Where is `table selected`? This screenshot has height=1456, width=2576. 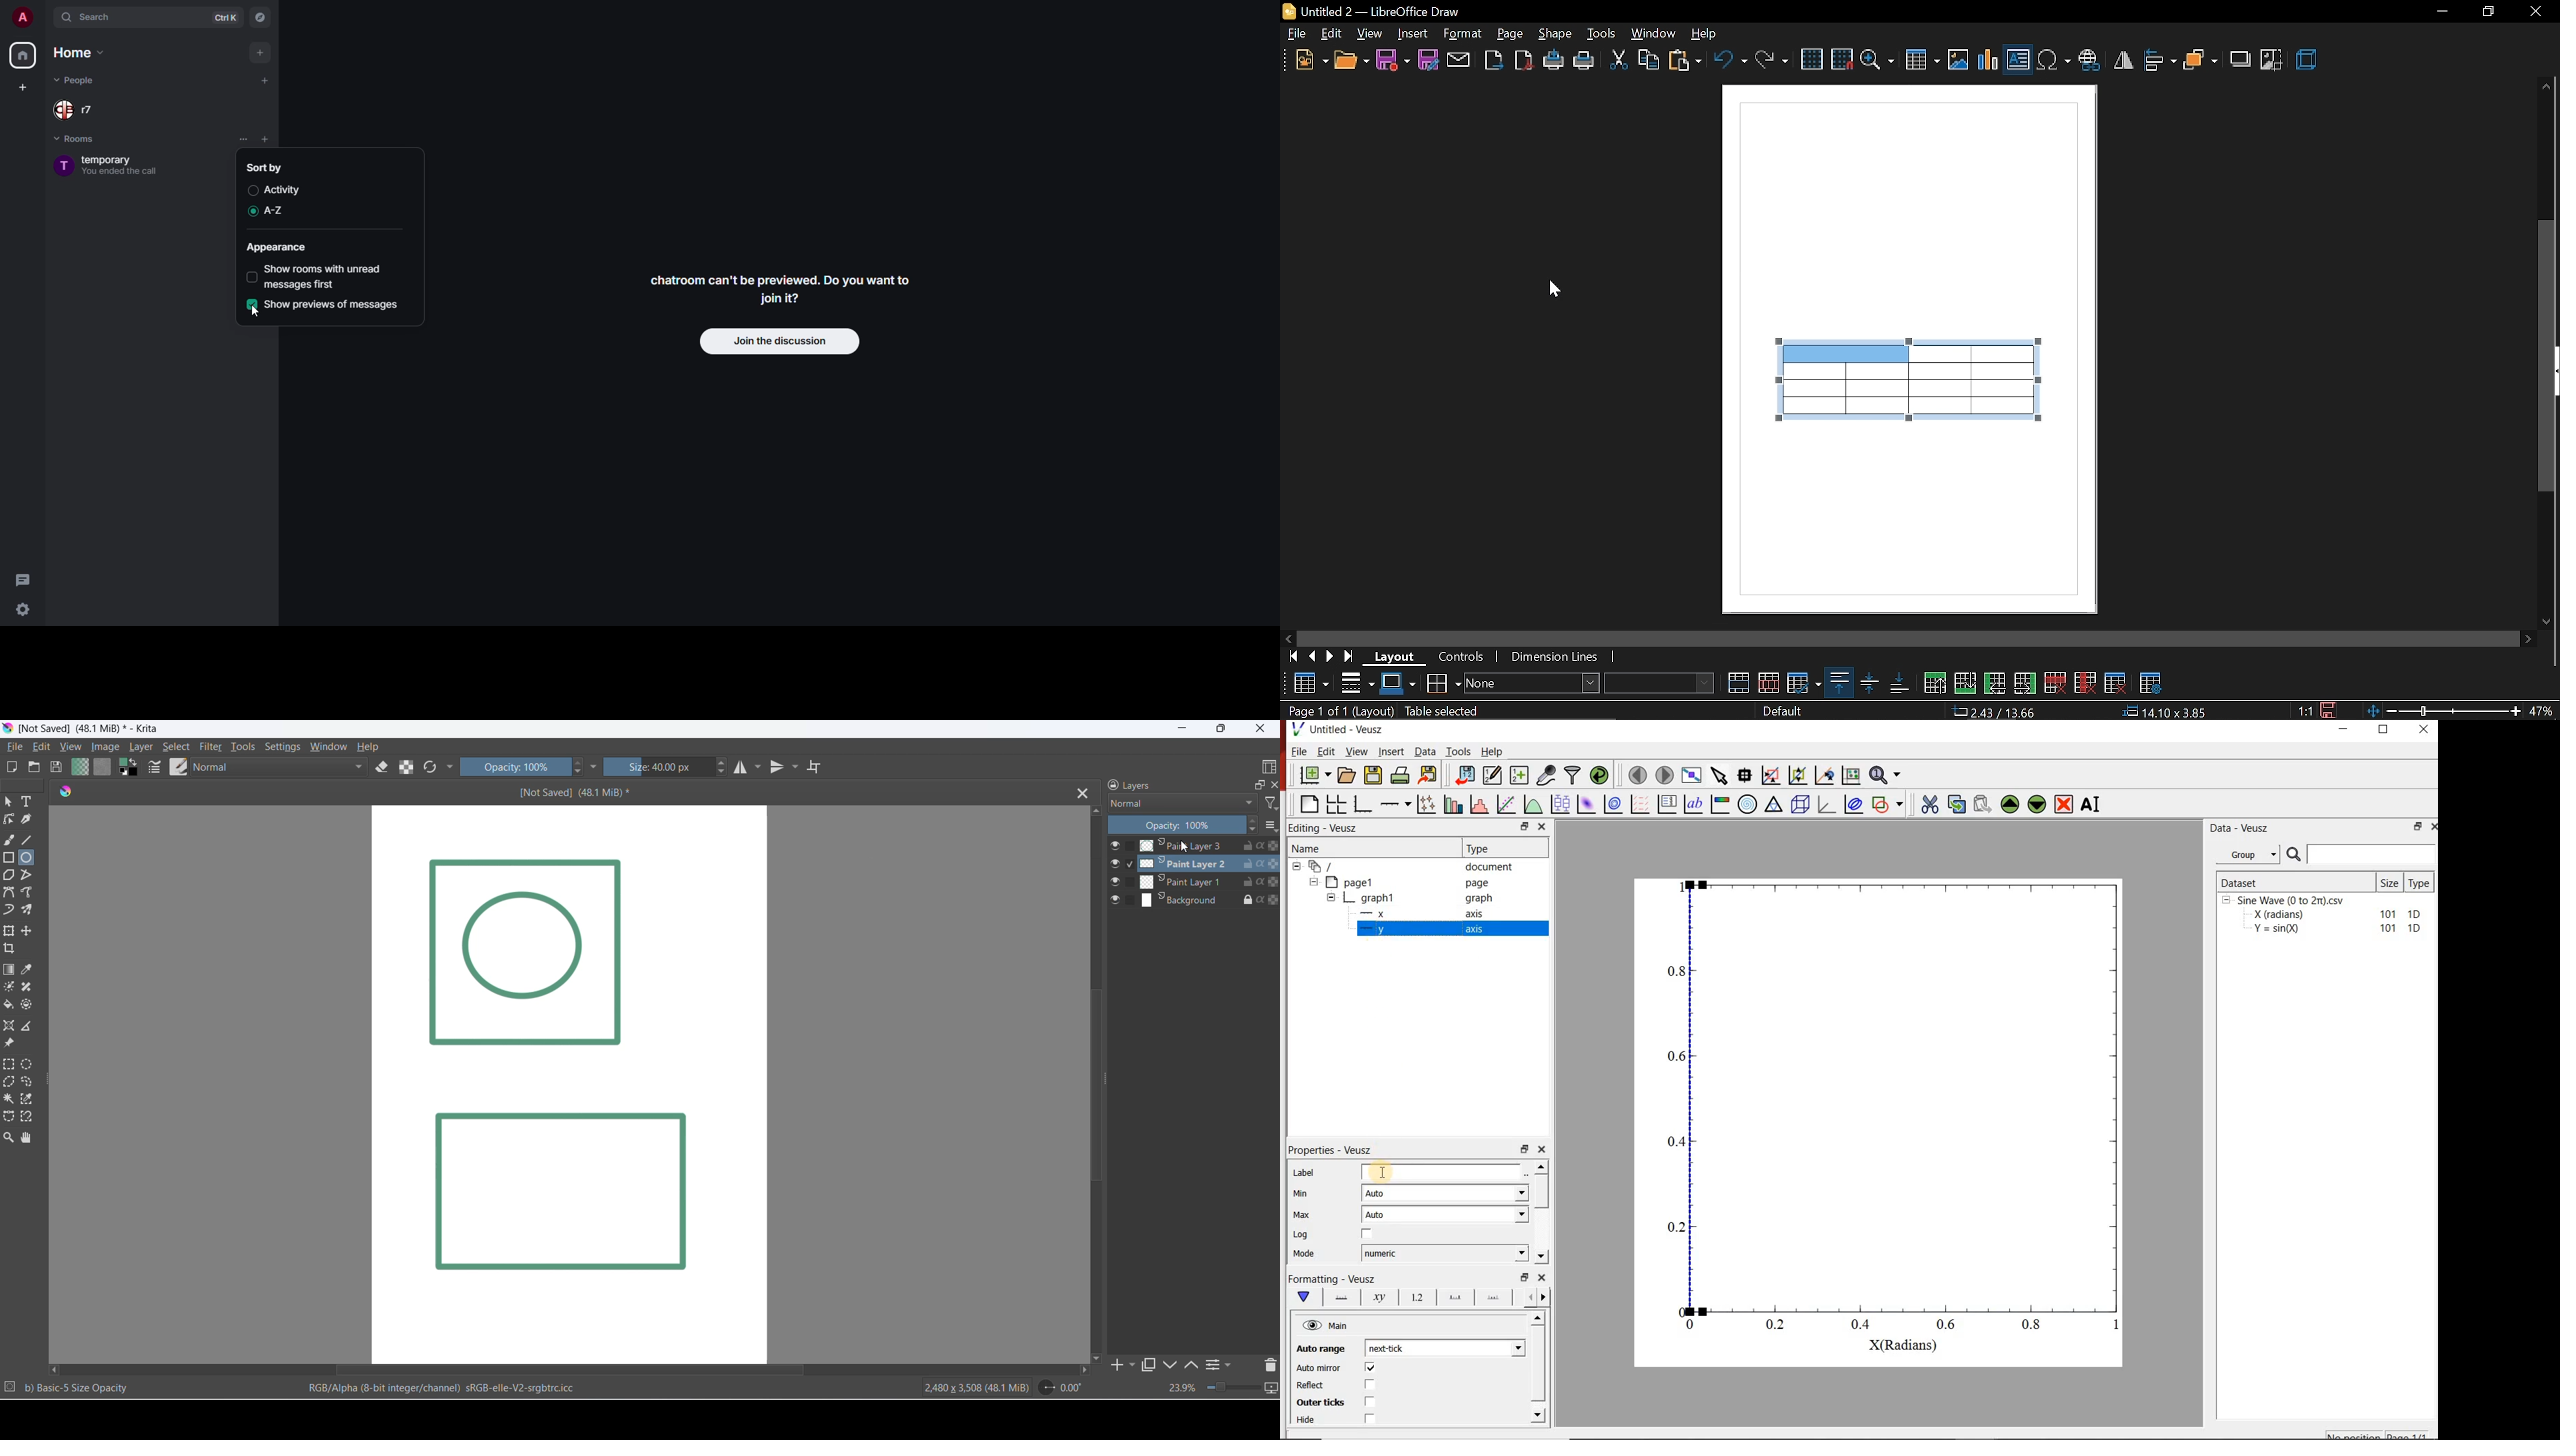
table selected is located at coordinates (1450, 710).